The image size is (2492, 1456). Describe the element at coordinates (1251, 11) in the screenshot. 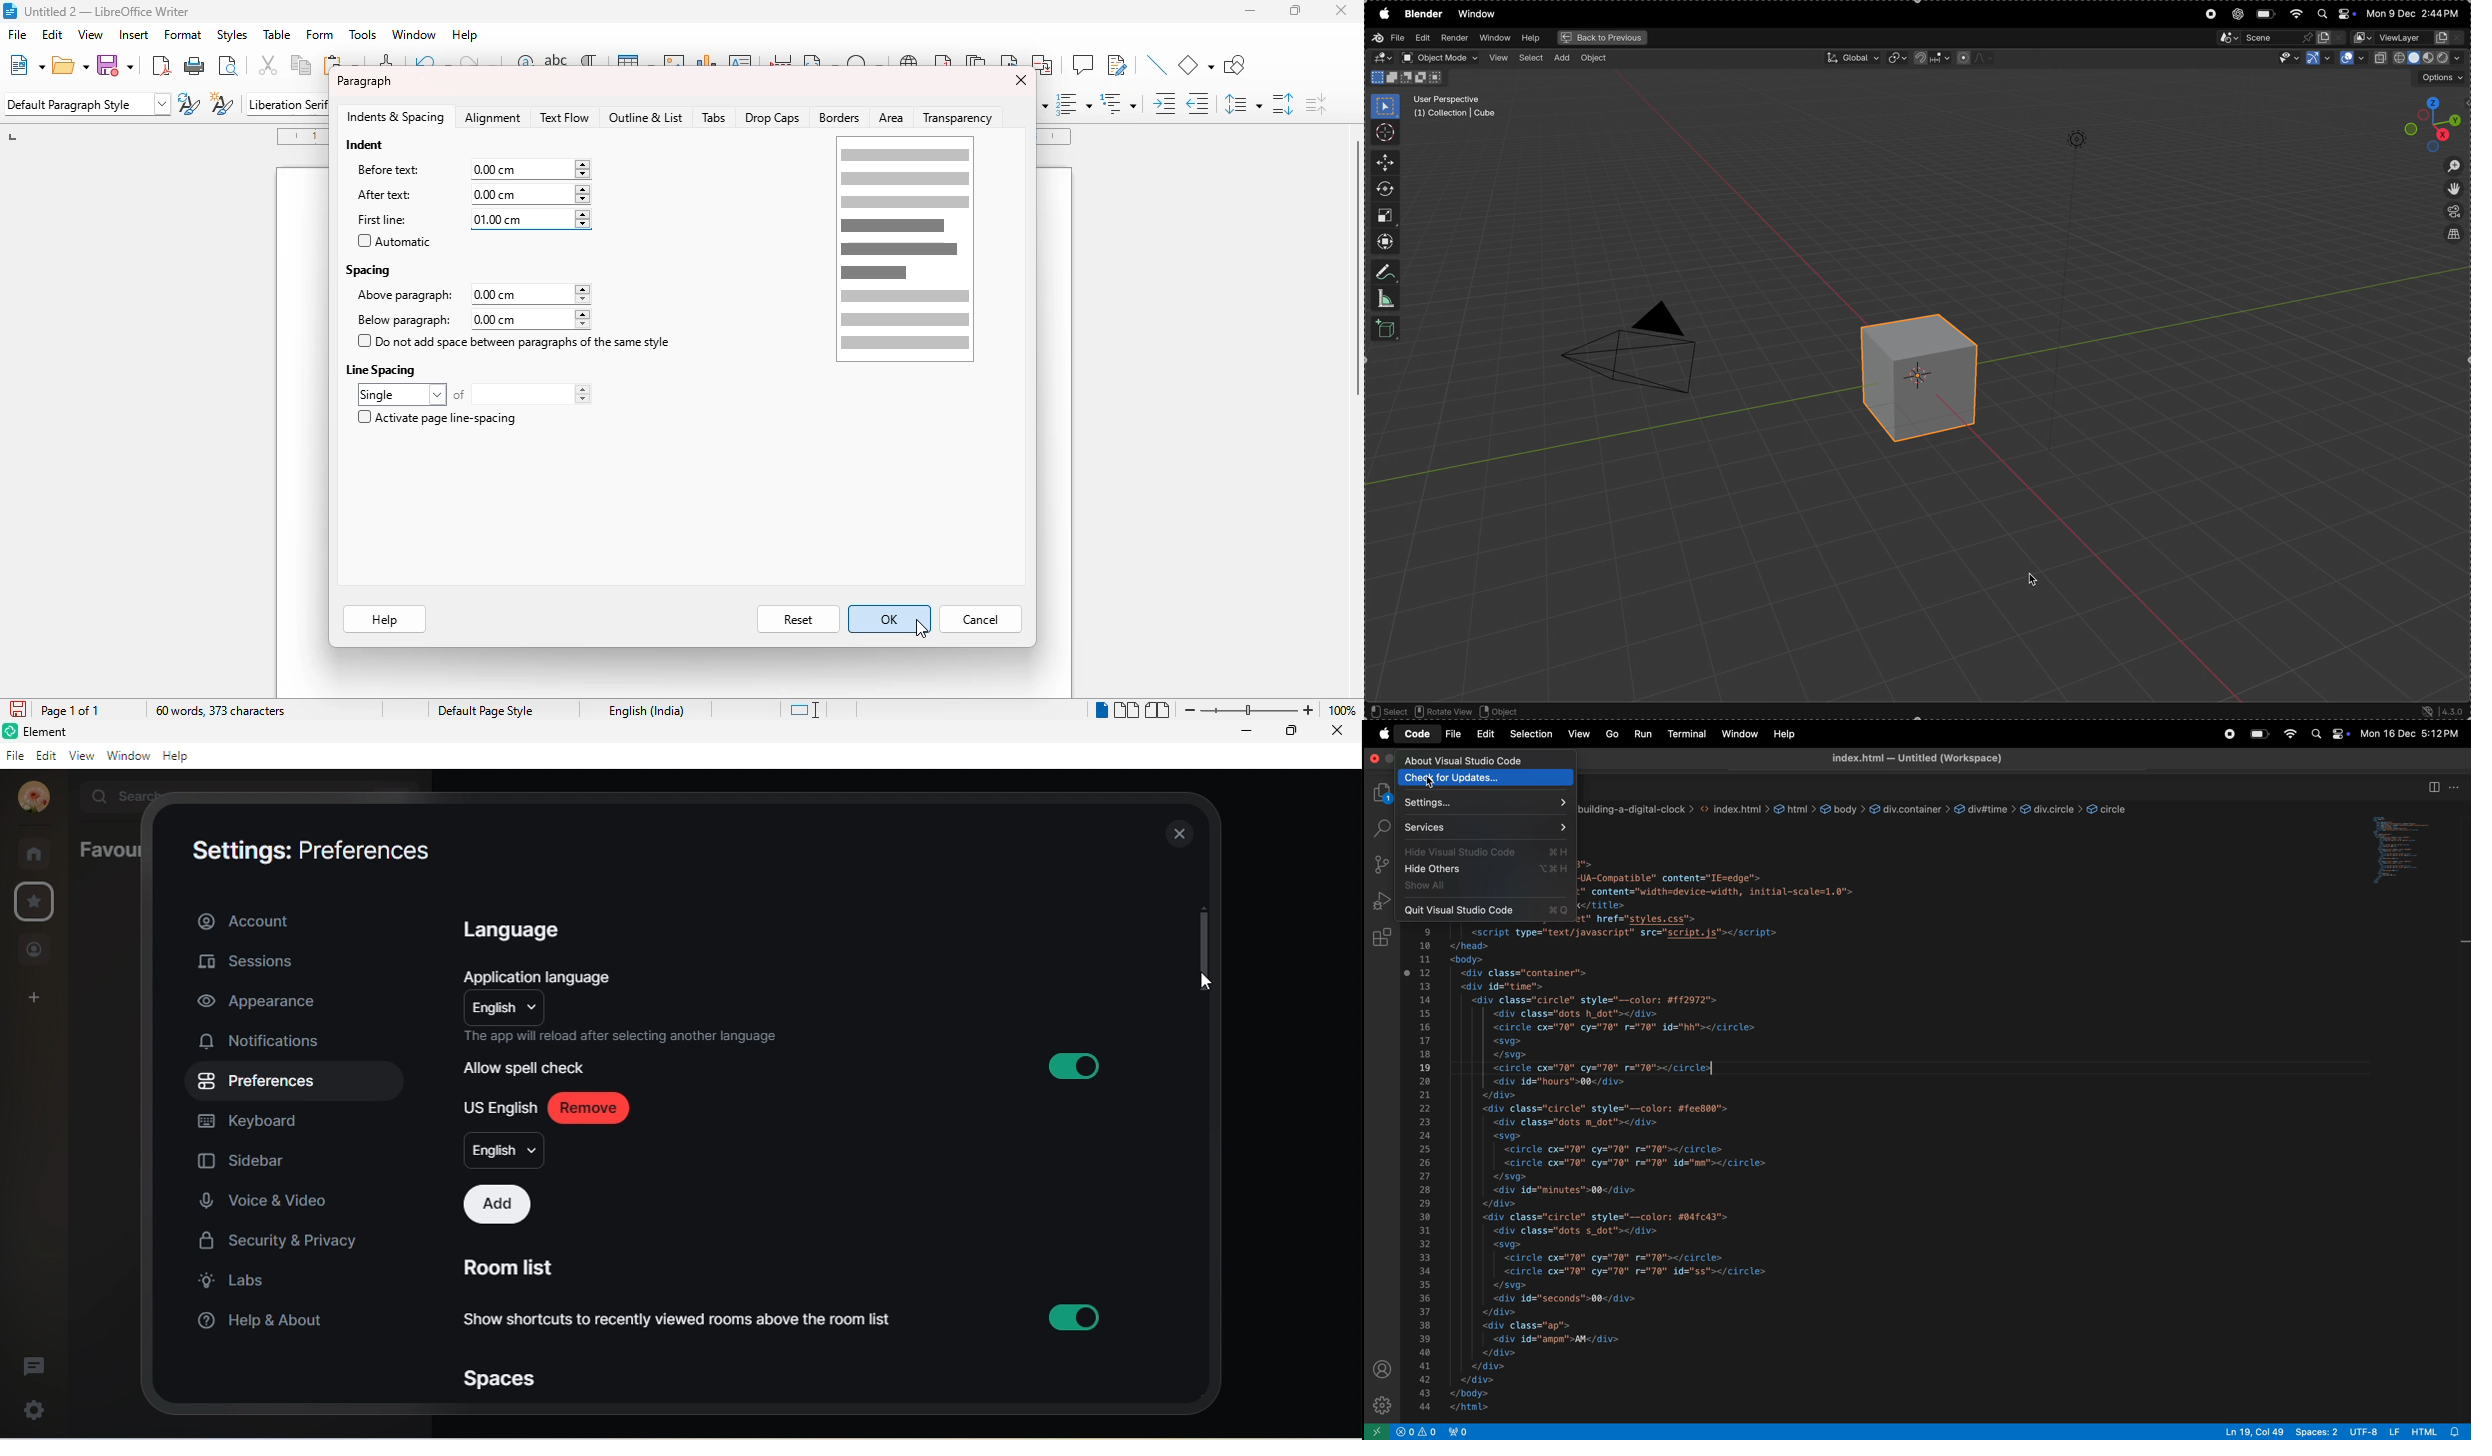

I see `minimize` at that location.